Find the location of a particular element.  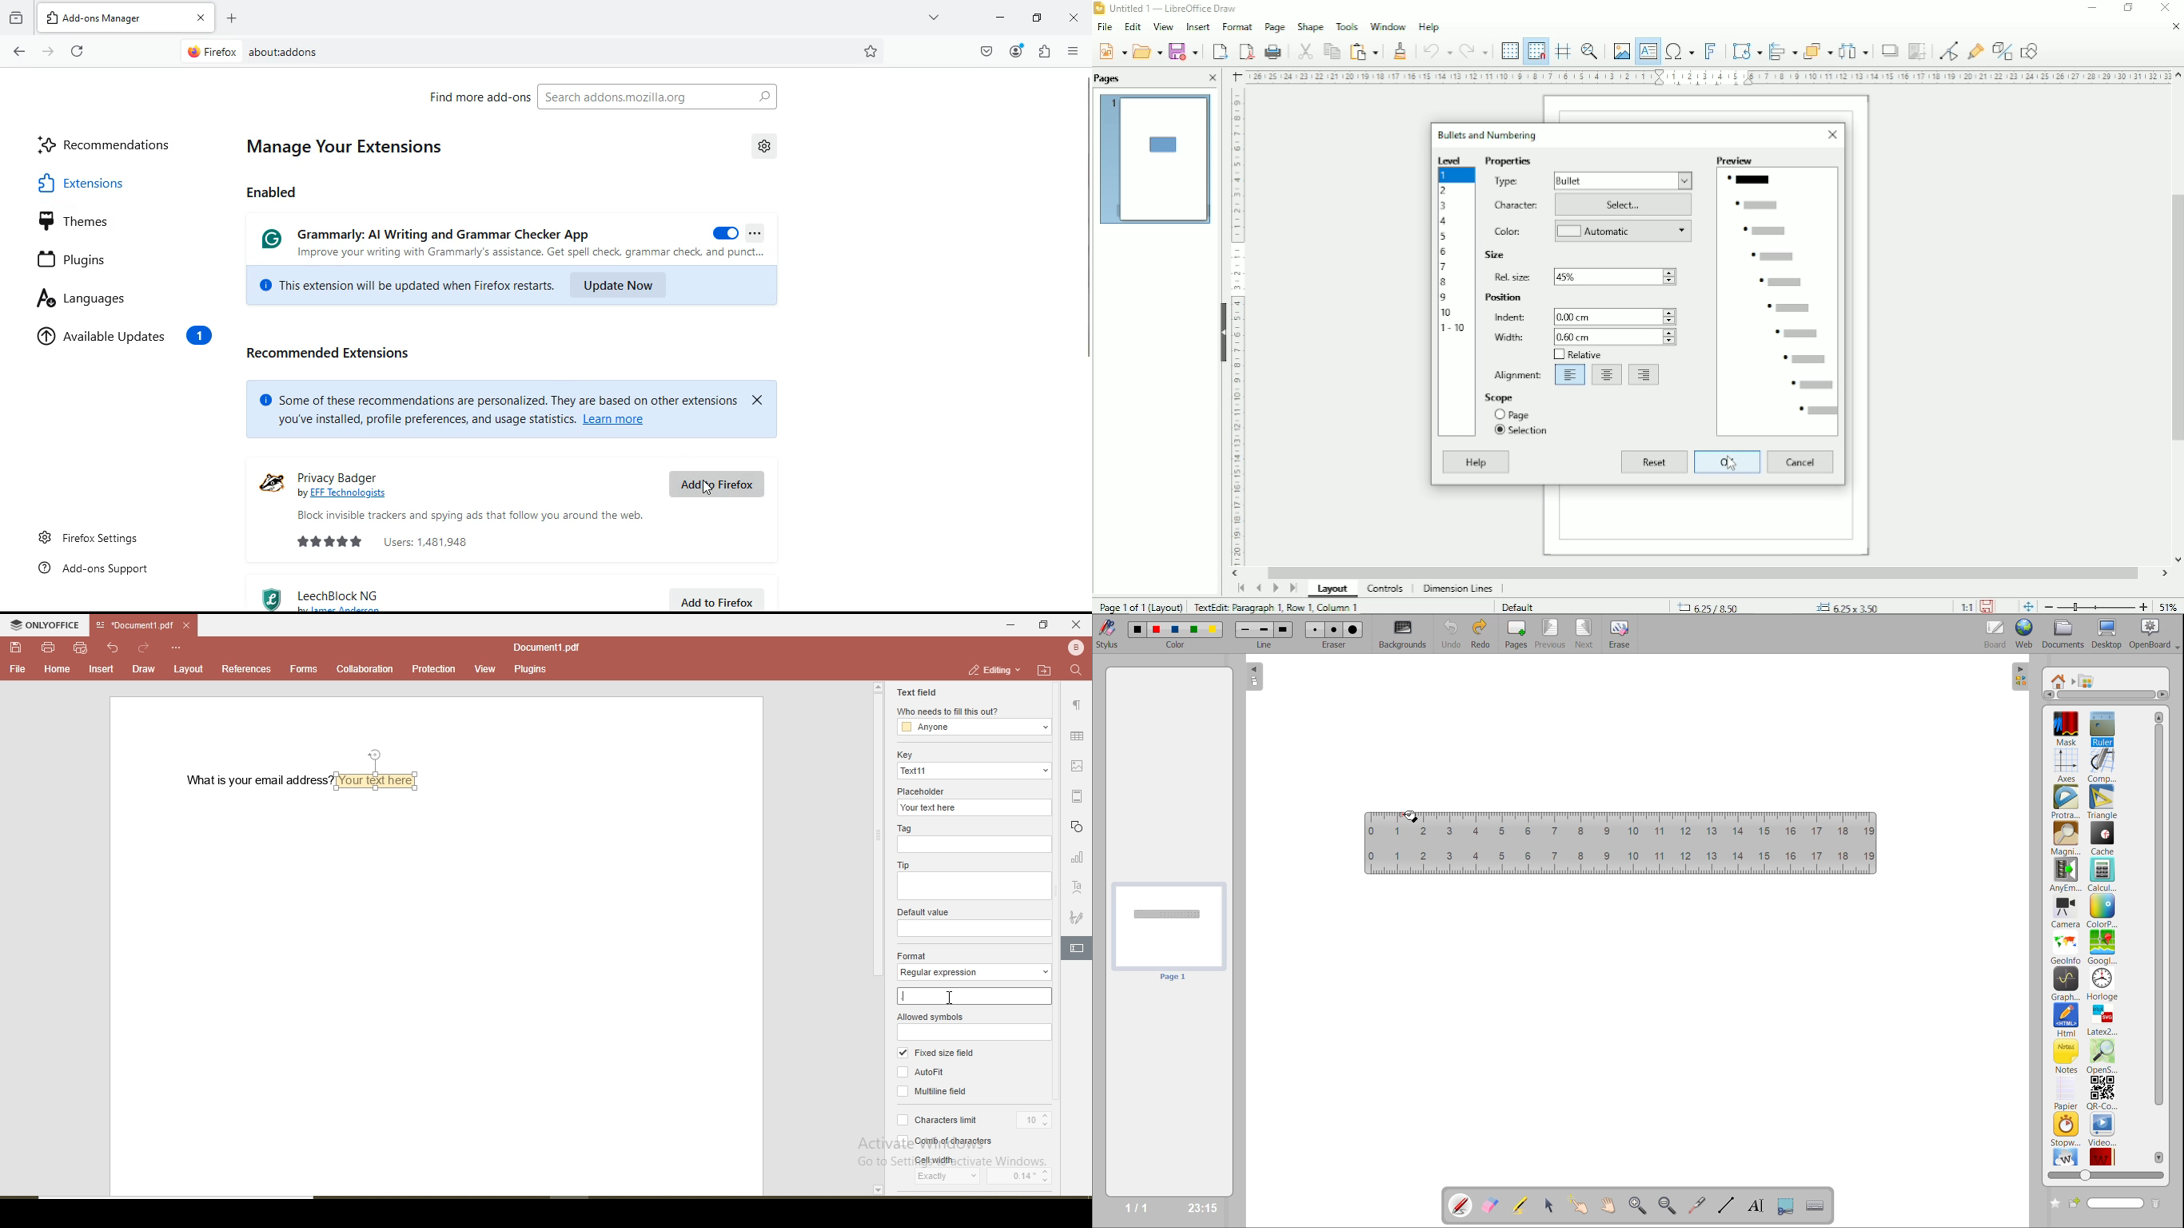

textbox is located at coordinates (381, 779).